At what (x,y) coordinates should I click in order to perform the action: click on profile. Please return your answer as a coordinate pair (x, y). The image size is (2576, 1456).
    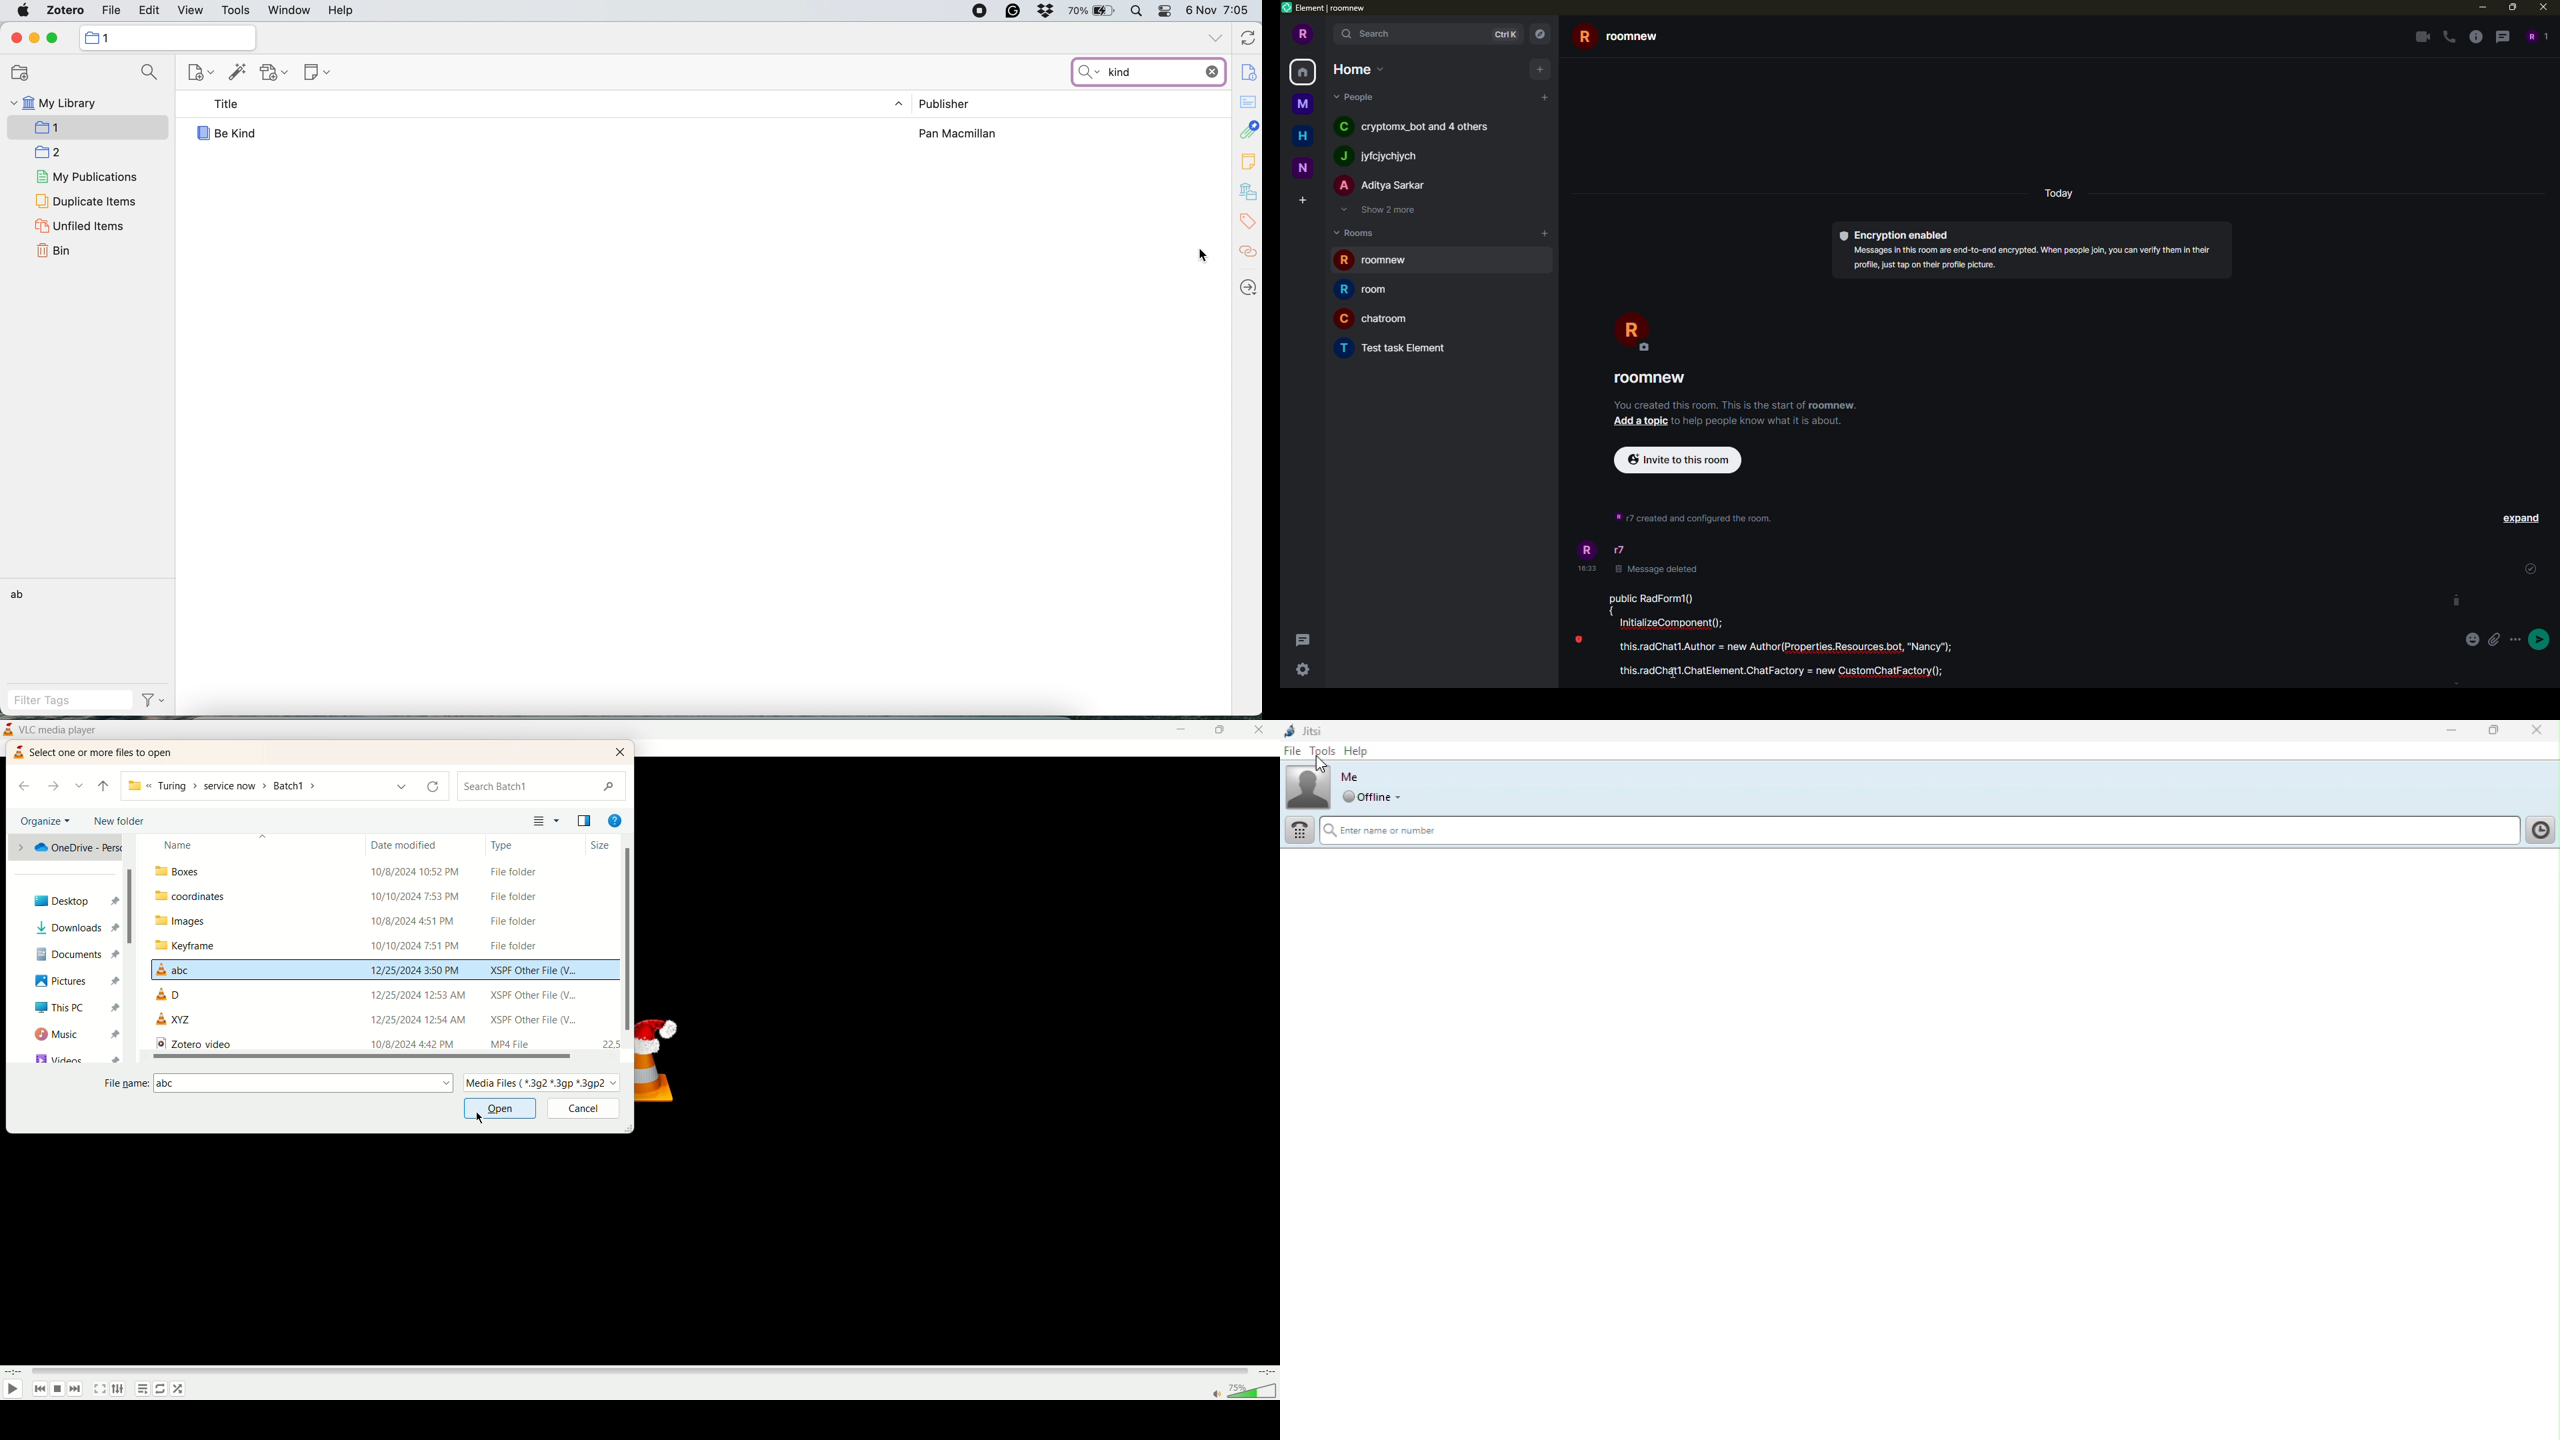
    Looking at the image, I should click on (1641, 335).